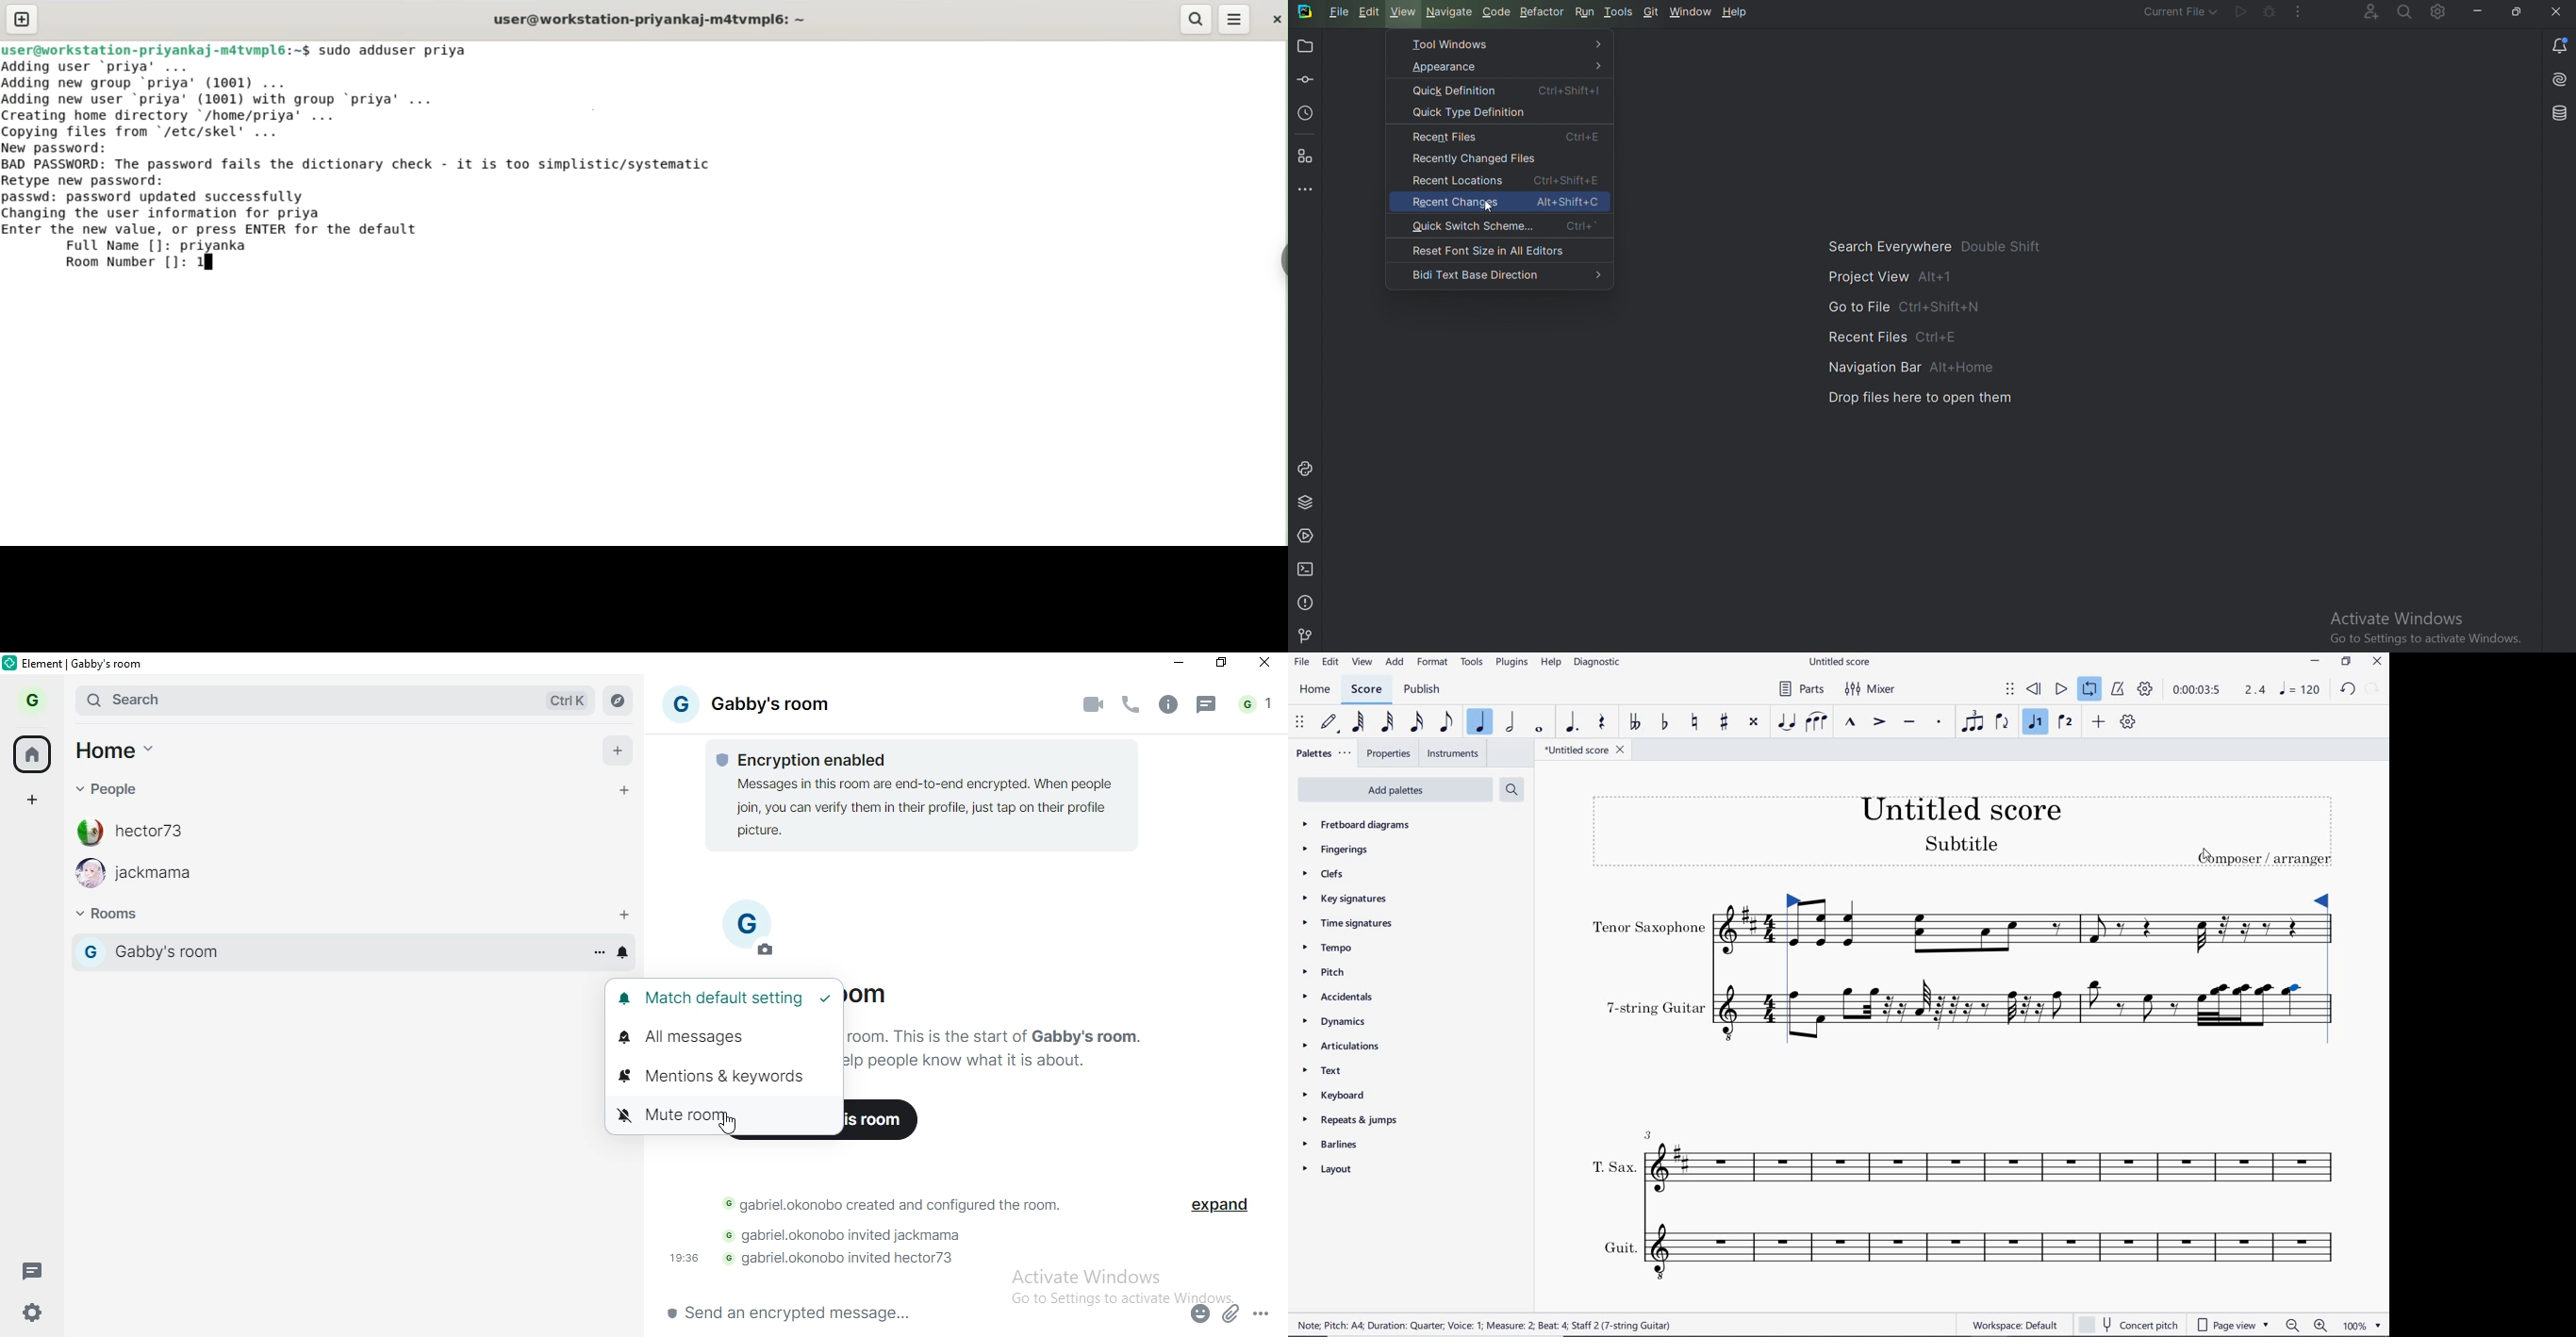 This screenshot has height=1344, width=2576. What do you see at coordinates (1480, 722) in the screenshot?
I see `QUARTER NOTE` at bounding box center [1480, 722].